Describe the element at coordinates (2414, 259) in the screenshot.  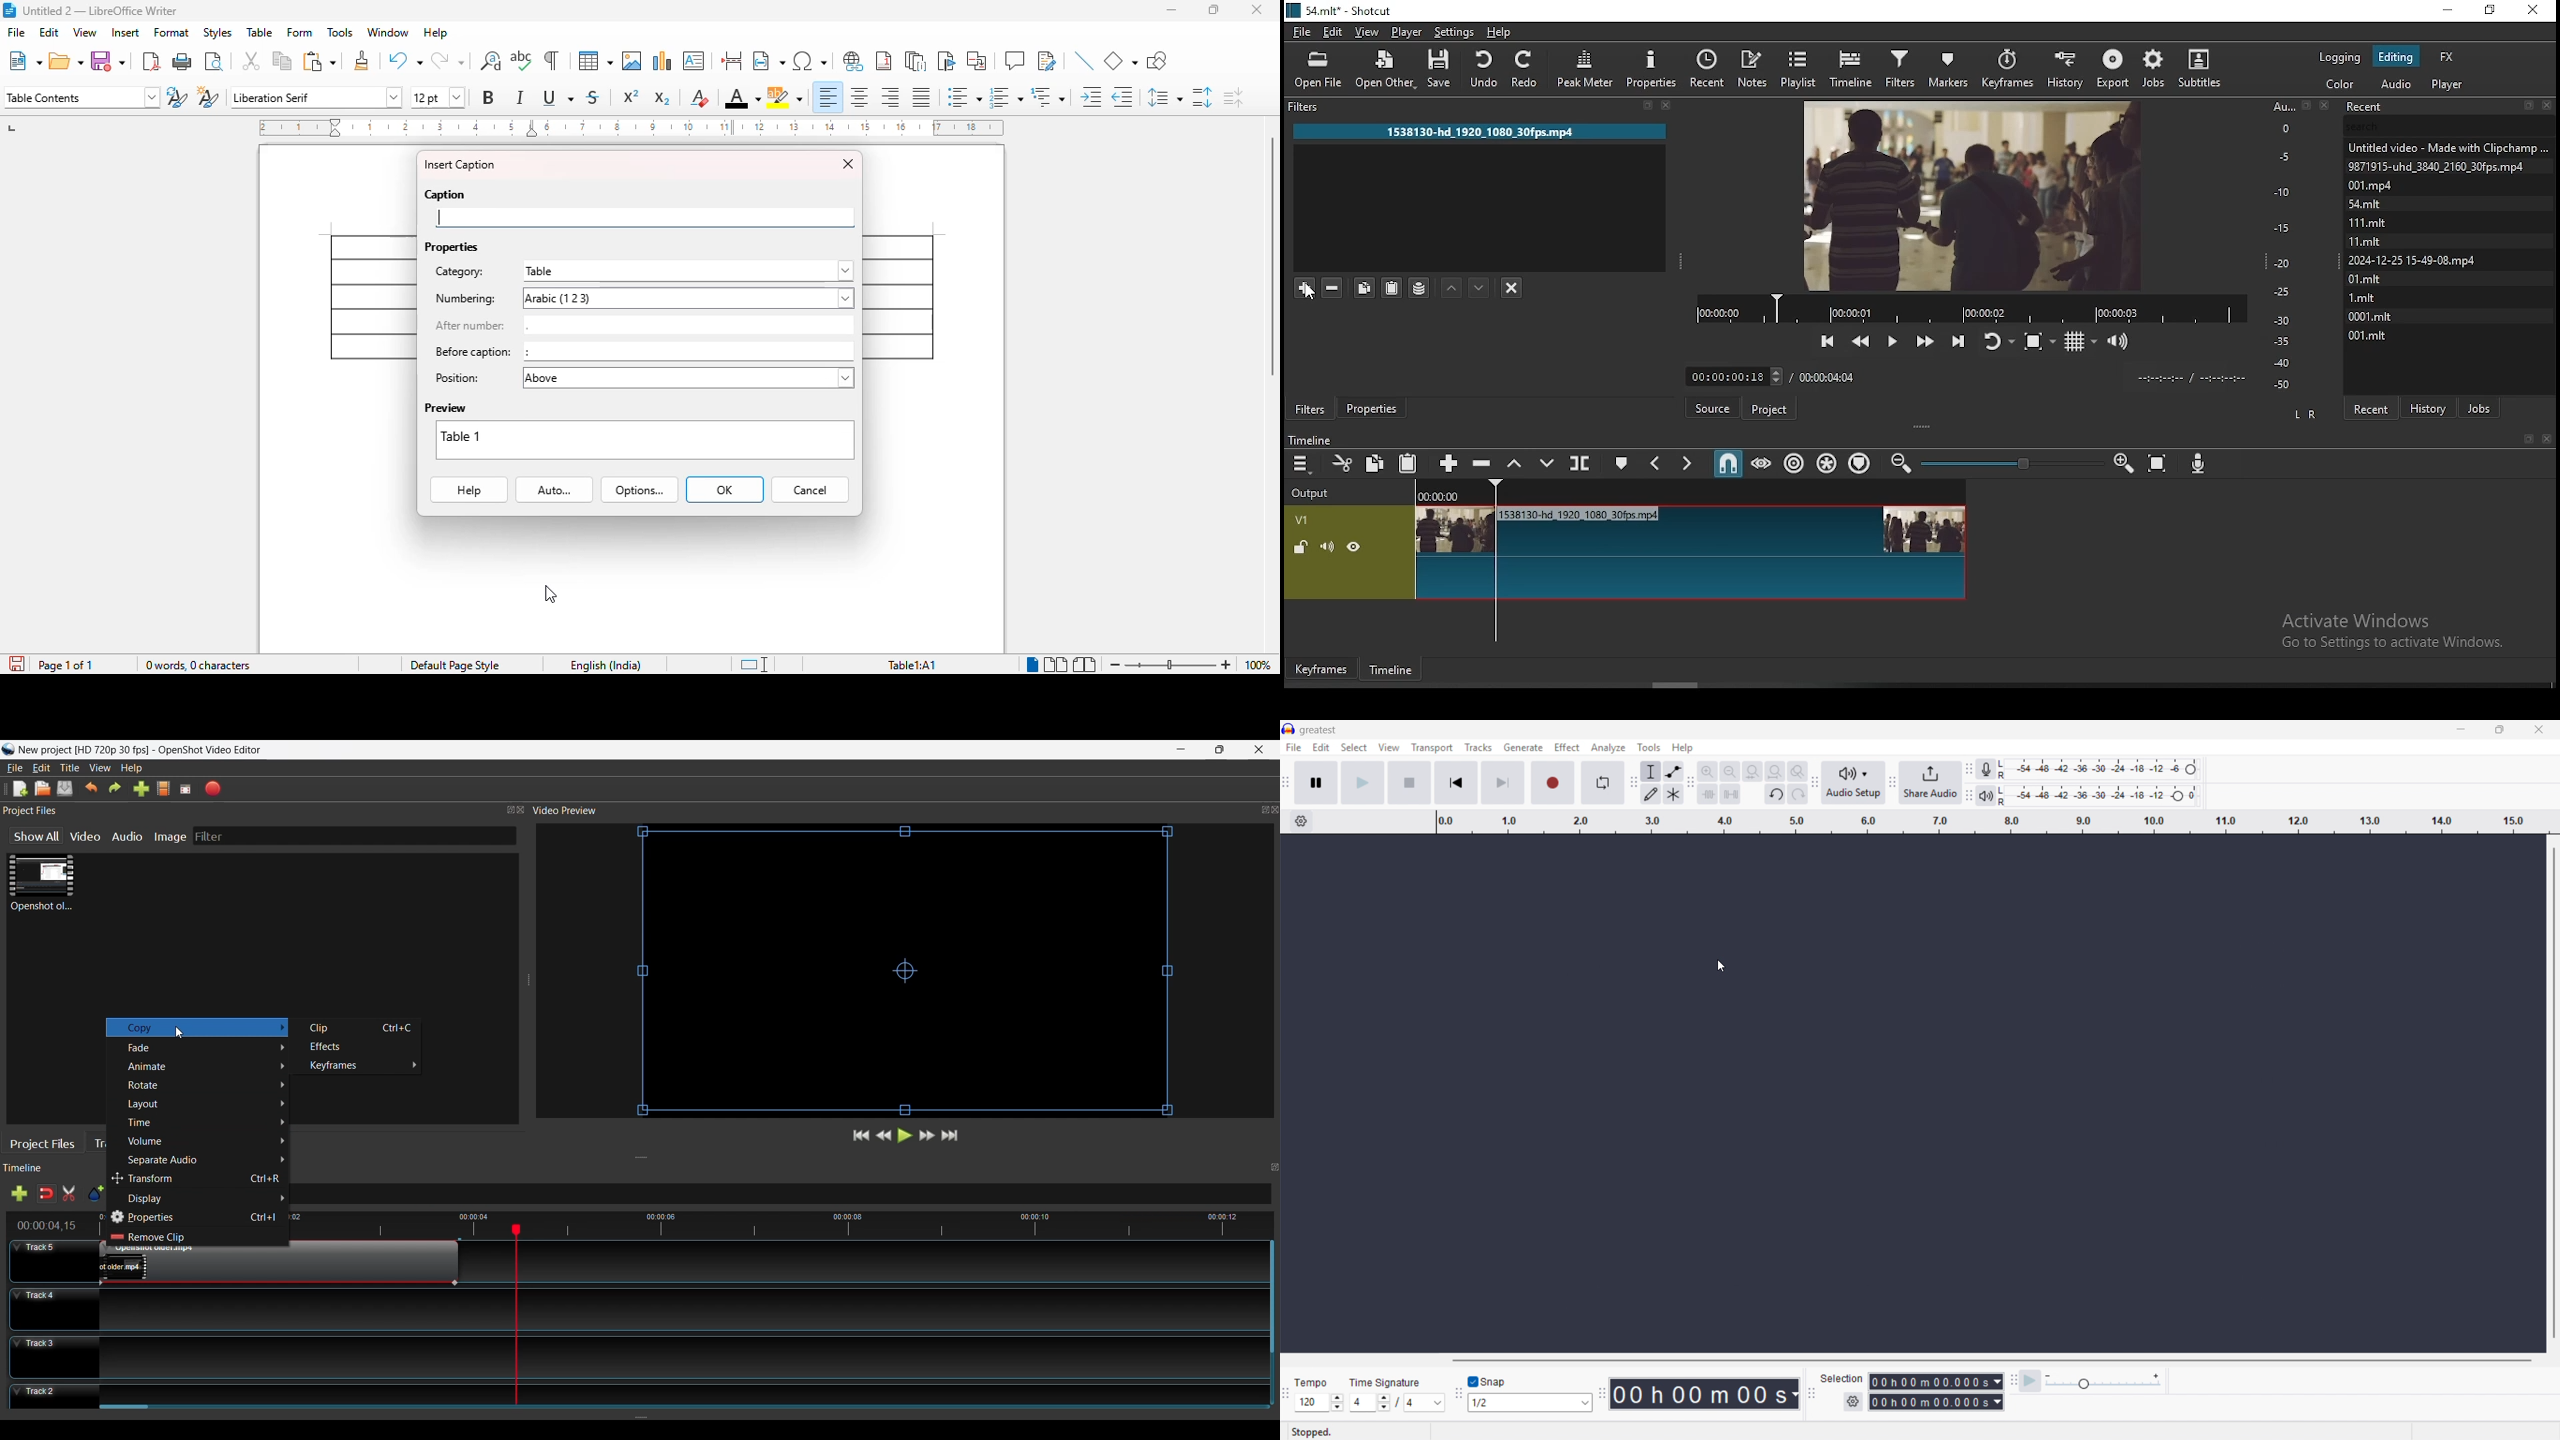
I see `2024-12-25 15-49-08. mp4` at that location.